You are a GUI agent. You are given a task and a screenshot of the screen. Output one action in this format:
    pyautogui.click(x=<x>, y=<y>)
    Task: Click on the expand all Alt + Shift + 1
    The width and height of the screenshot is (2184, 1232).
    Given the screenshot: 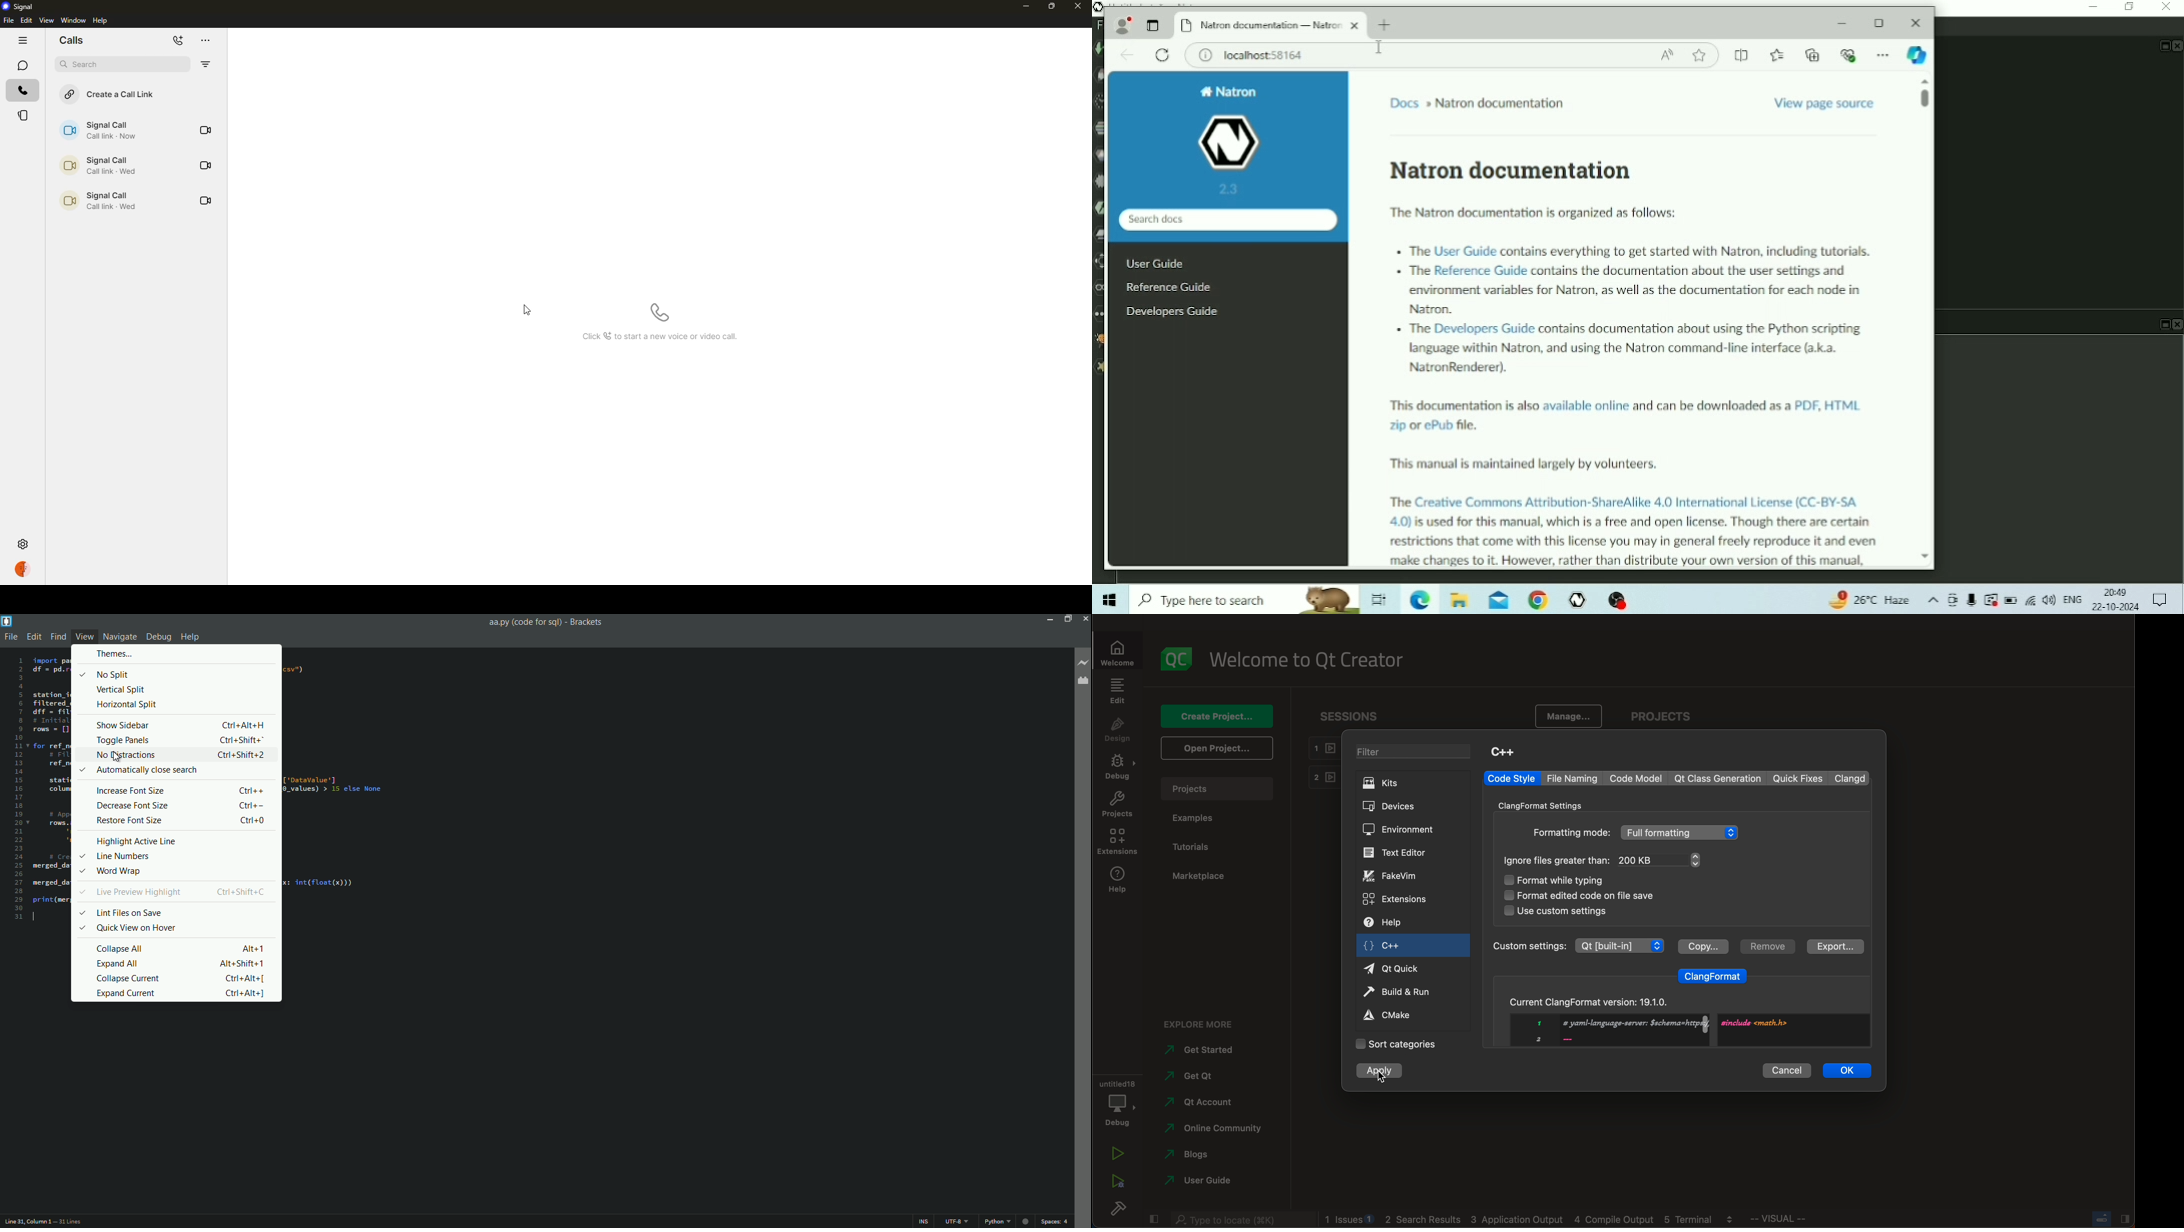 What is the action you would take?
    pyautogui.click(x=184, y=963)
    